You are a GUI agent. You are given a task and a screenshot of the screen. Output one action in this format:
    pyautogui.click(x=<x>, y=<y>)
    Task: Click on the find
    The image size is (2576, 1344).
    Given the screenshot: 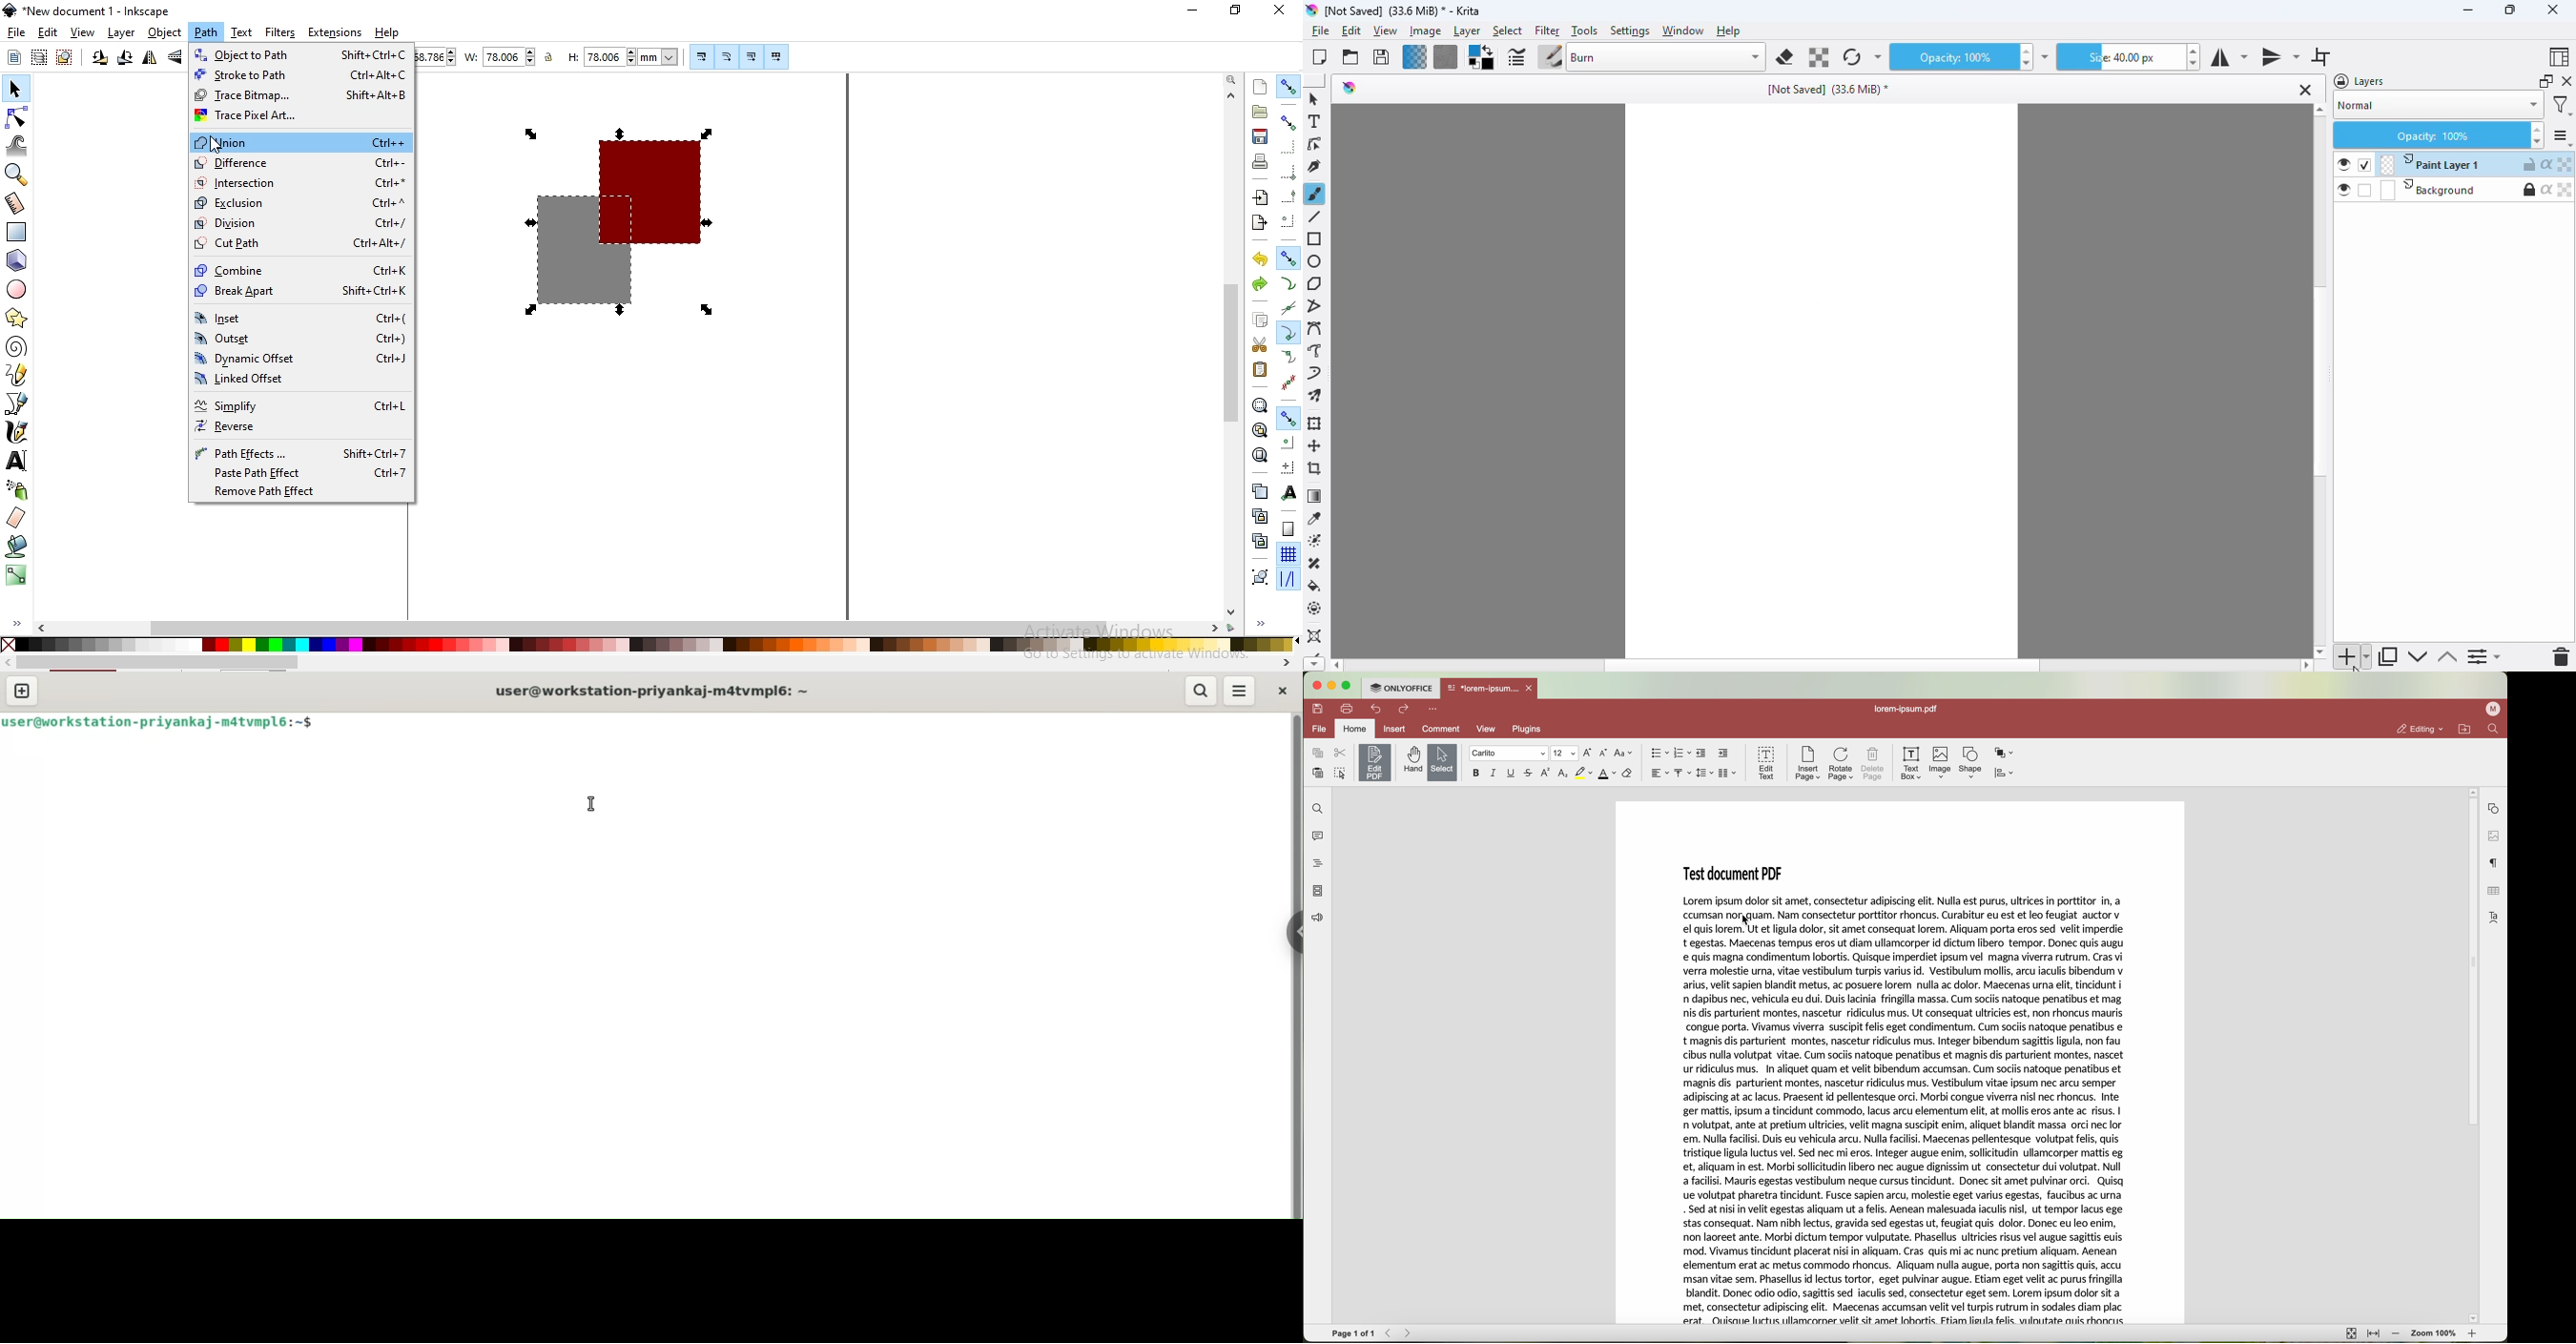 What is the action you would take?
    pyautogui.click(x=1318, y=809)
    